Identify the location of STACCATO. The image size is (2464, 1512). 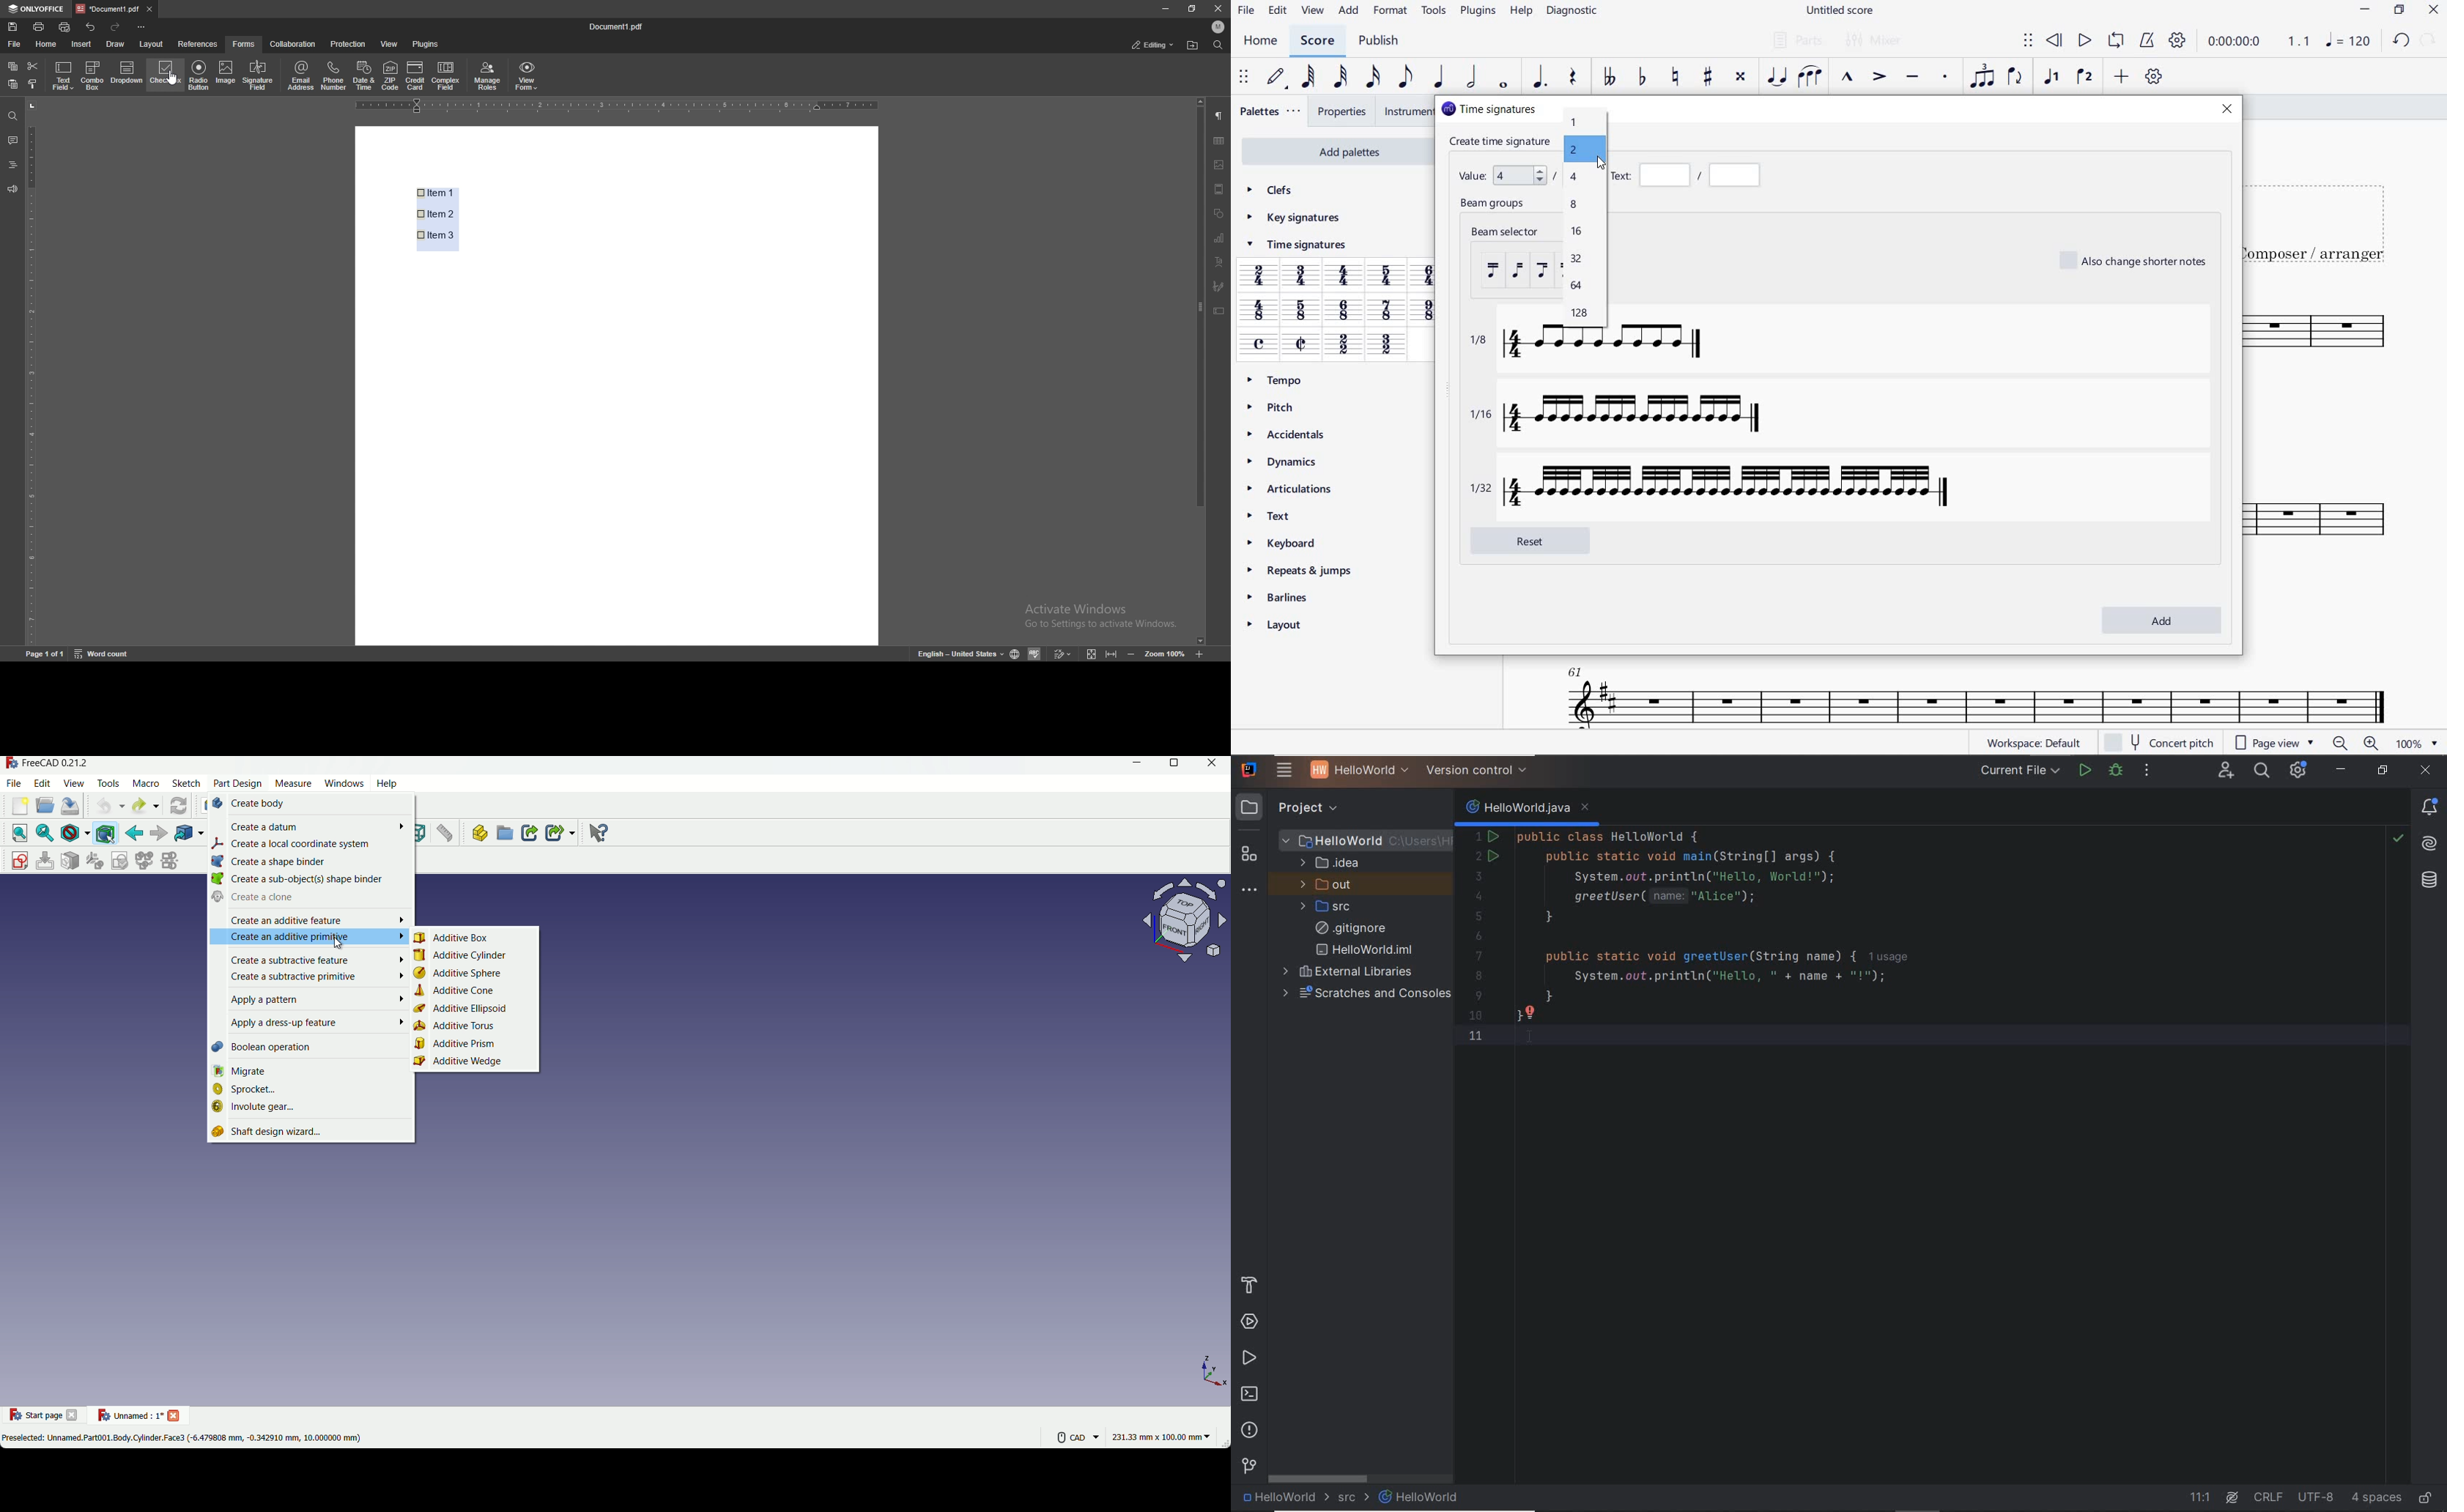
(1946, 78).